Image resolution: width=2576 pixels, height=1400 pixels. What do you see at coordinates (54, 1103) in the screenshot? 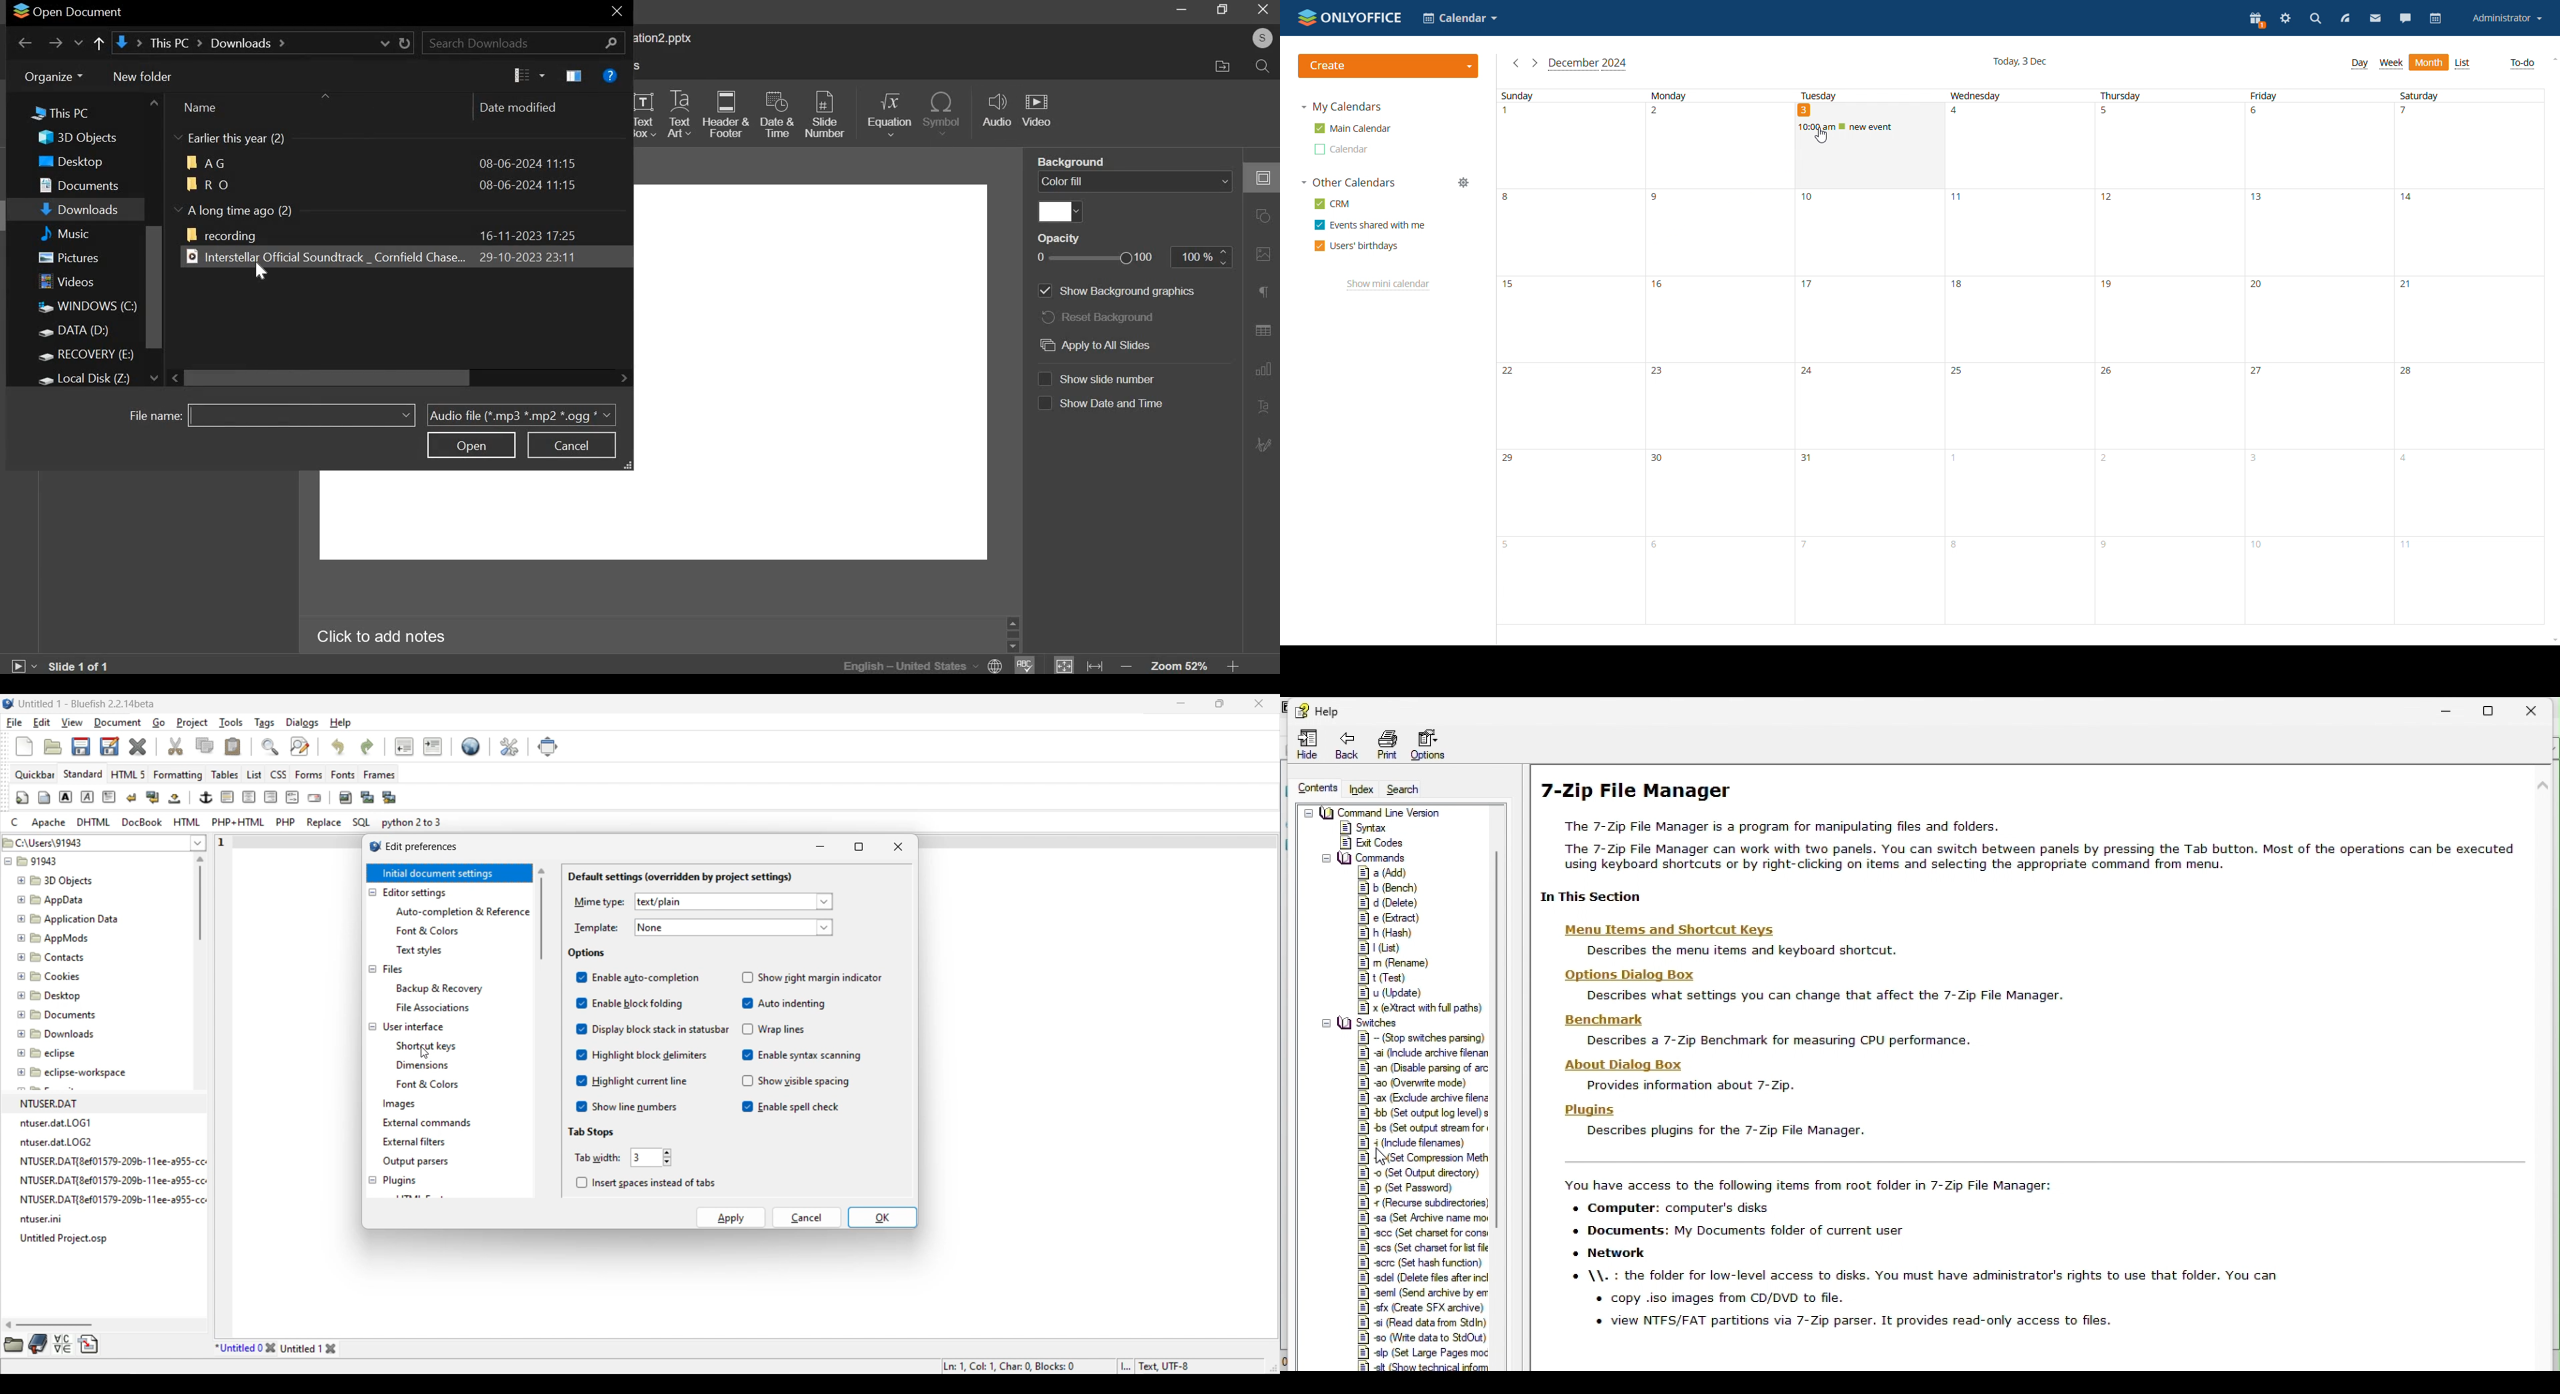
I see `NTUSER.DAT` at bounding box center [54, 1103].